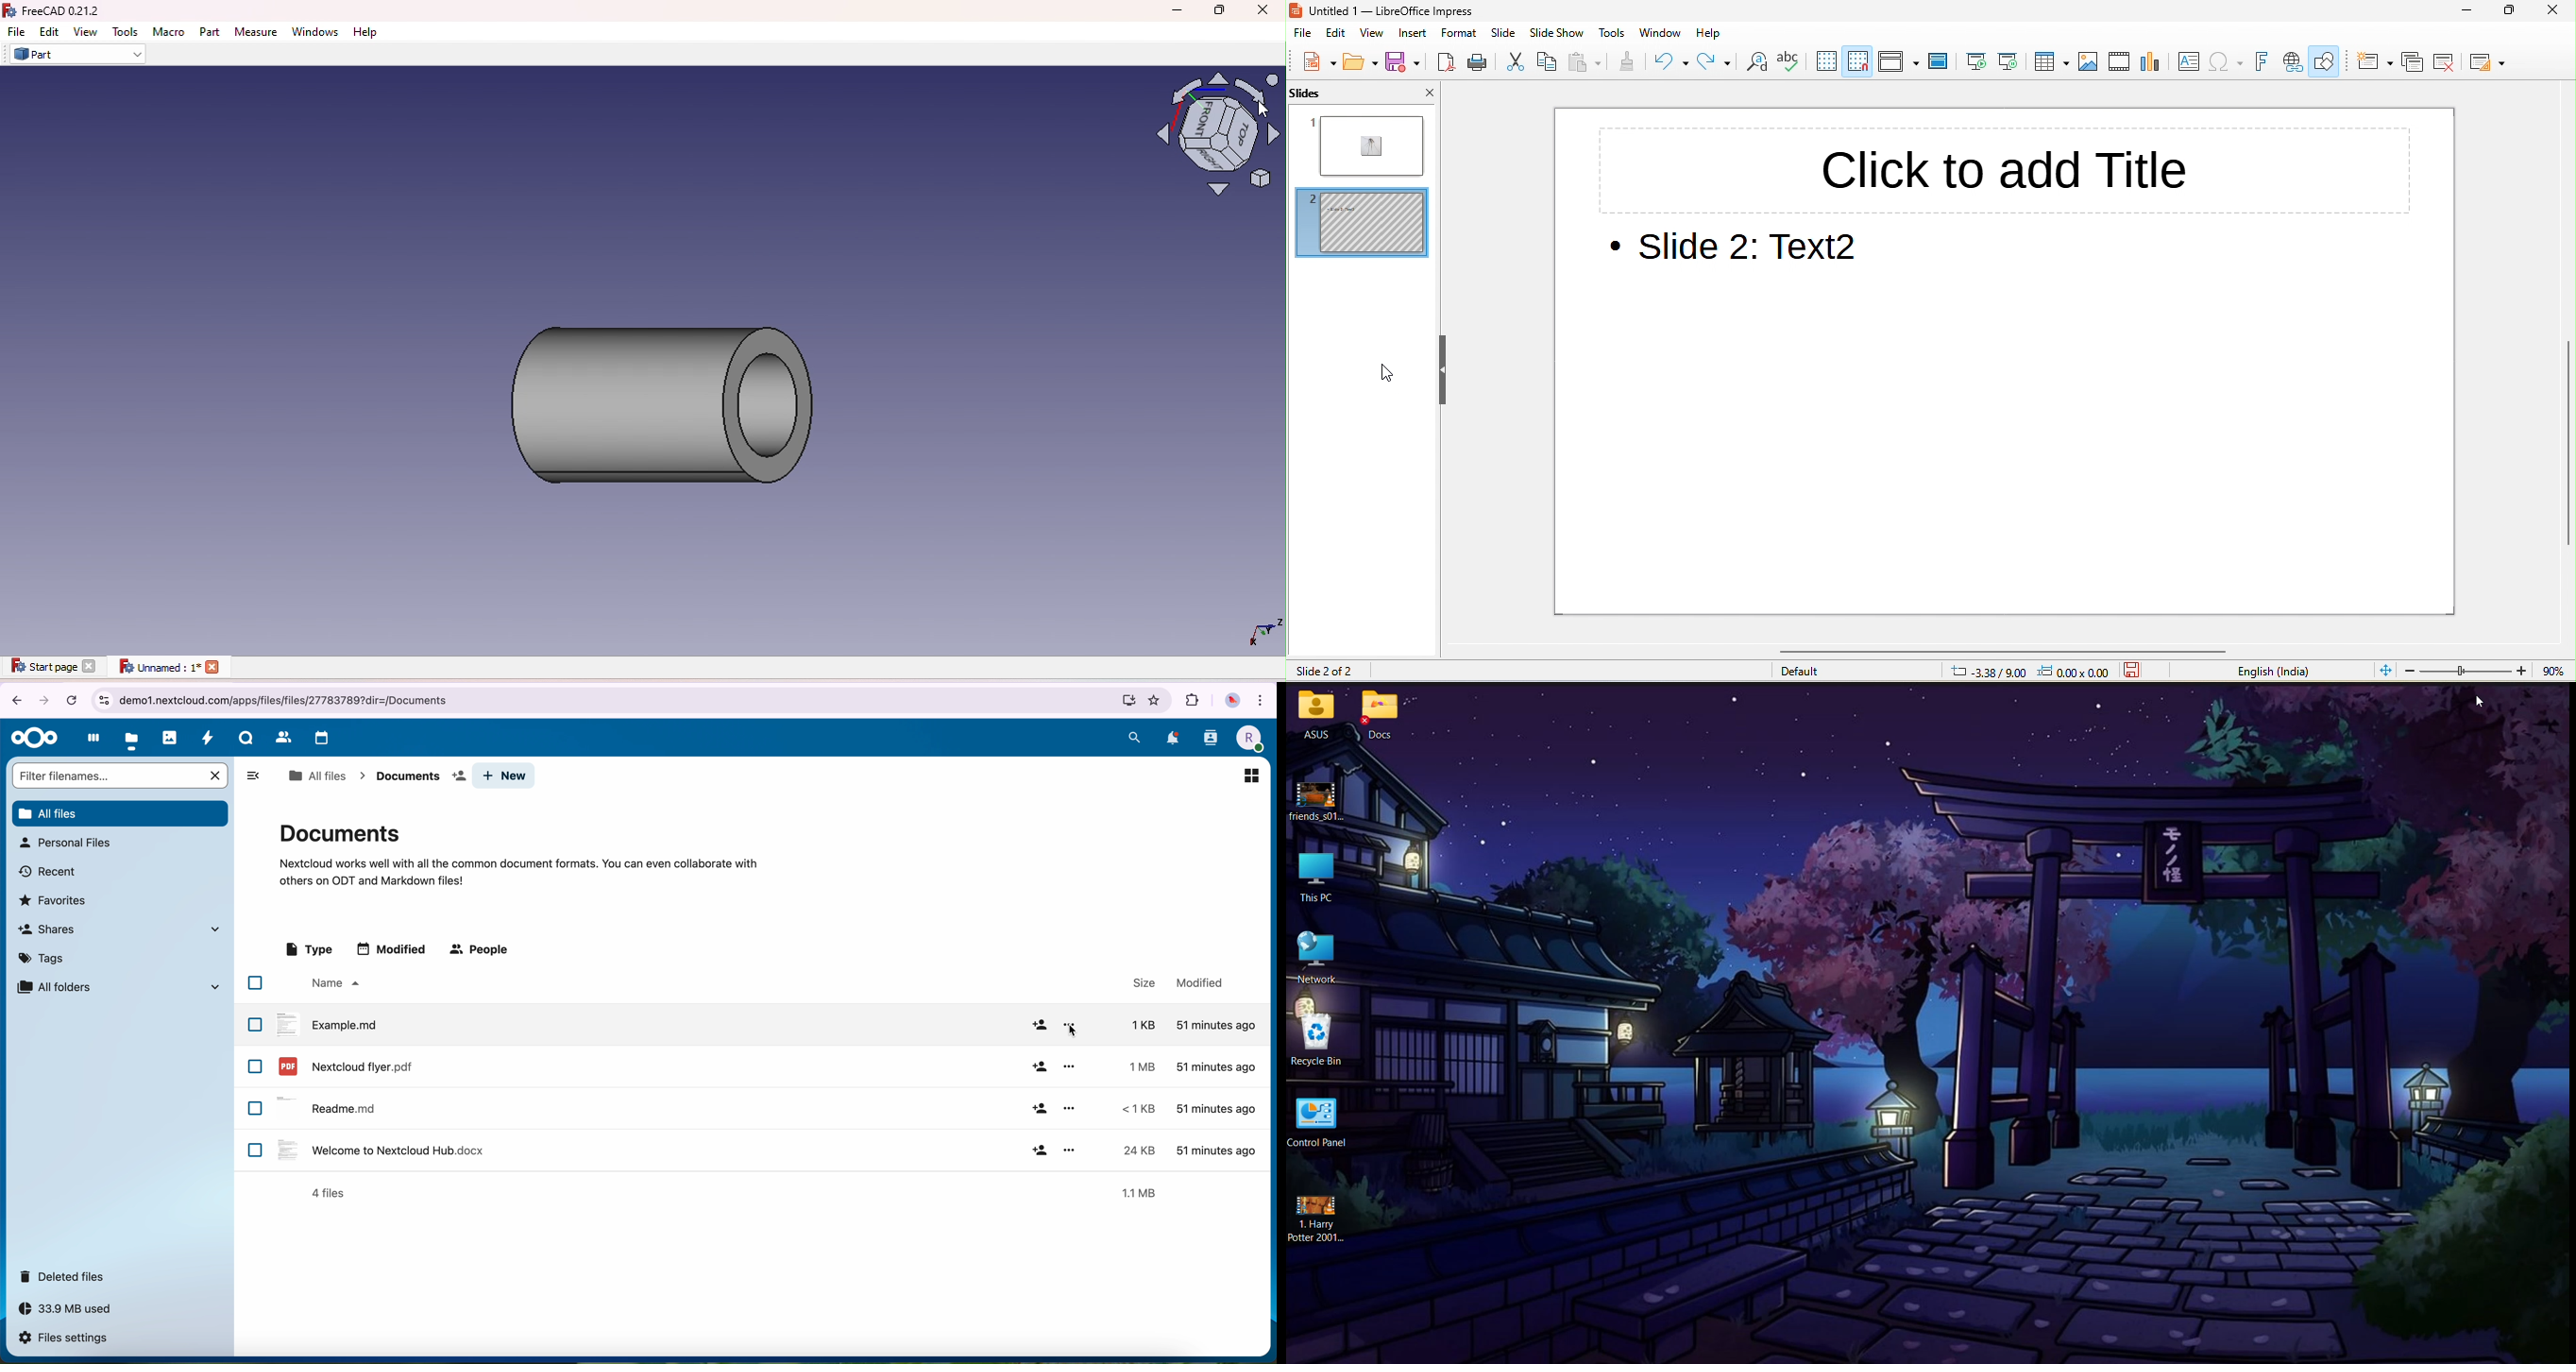 This screenshot has width=2576, height=1372. Describe the element at coordinates (2092, 61) in the screenshot. I see `image` at that location.